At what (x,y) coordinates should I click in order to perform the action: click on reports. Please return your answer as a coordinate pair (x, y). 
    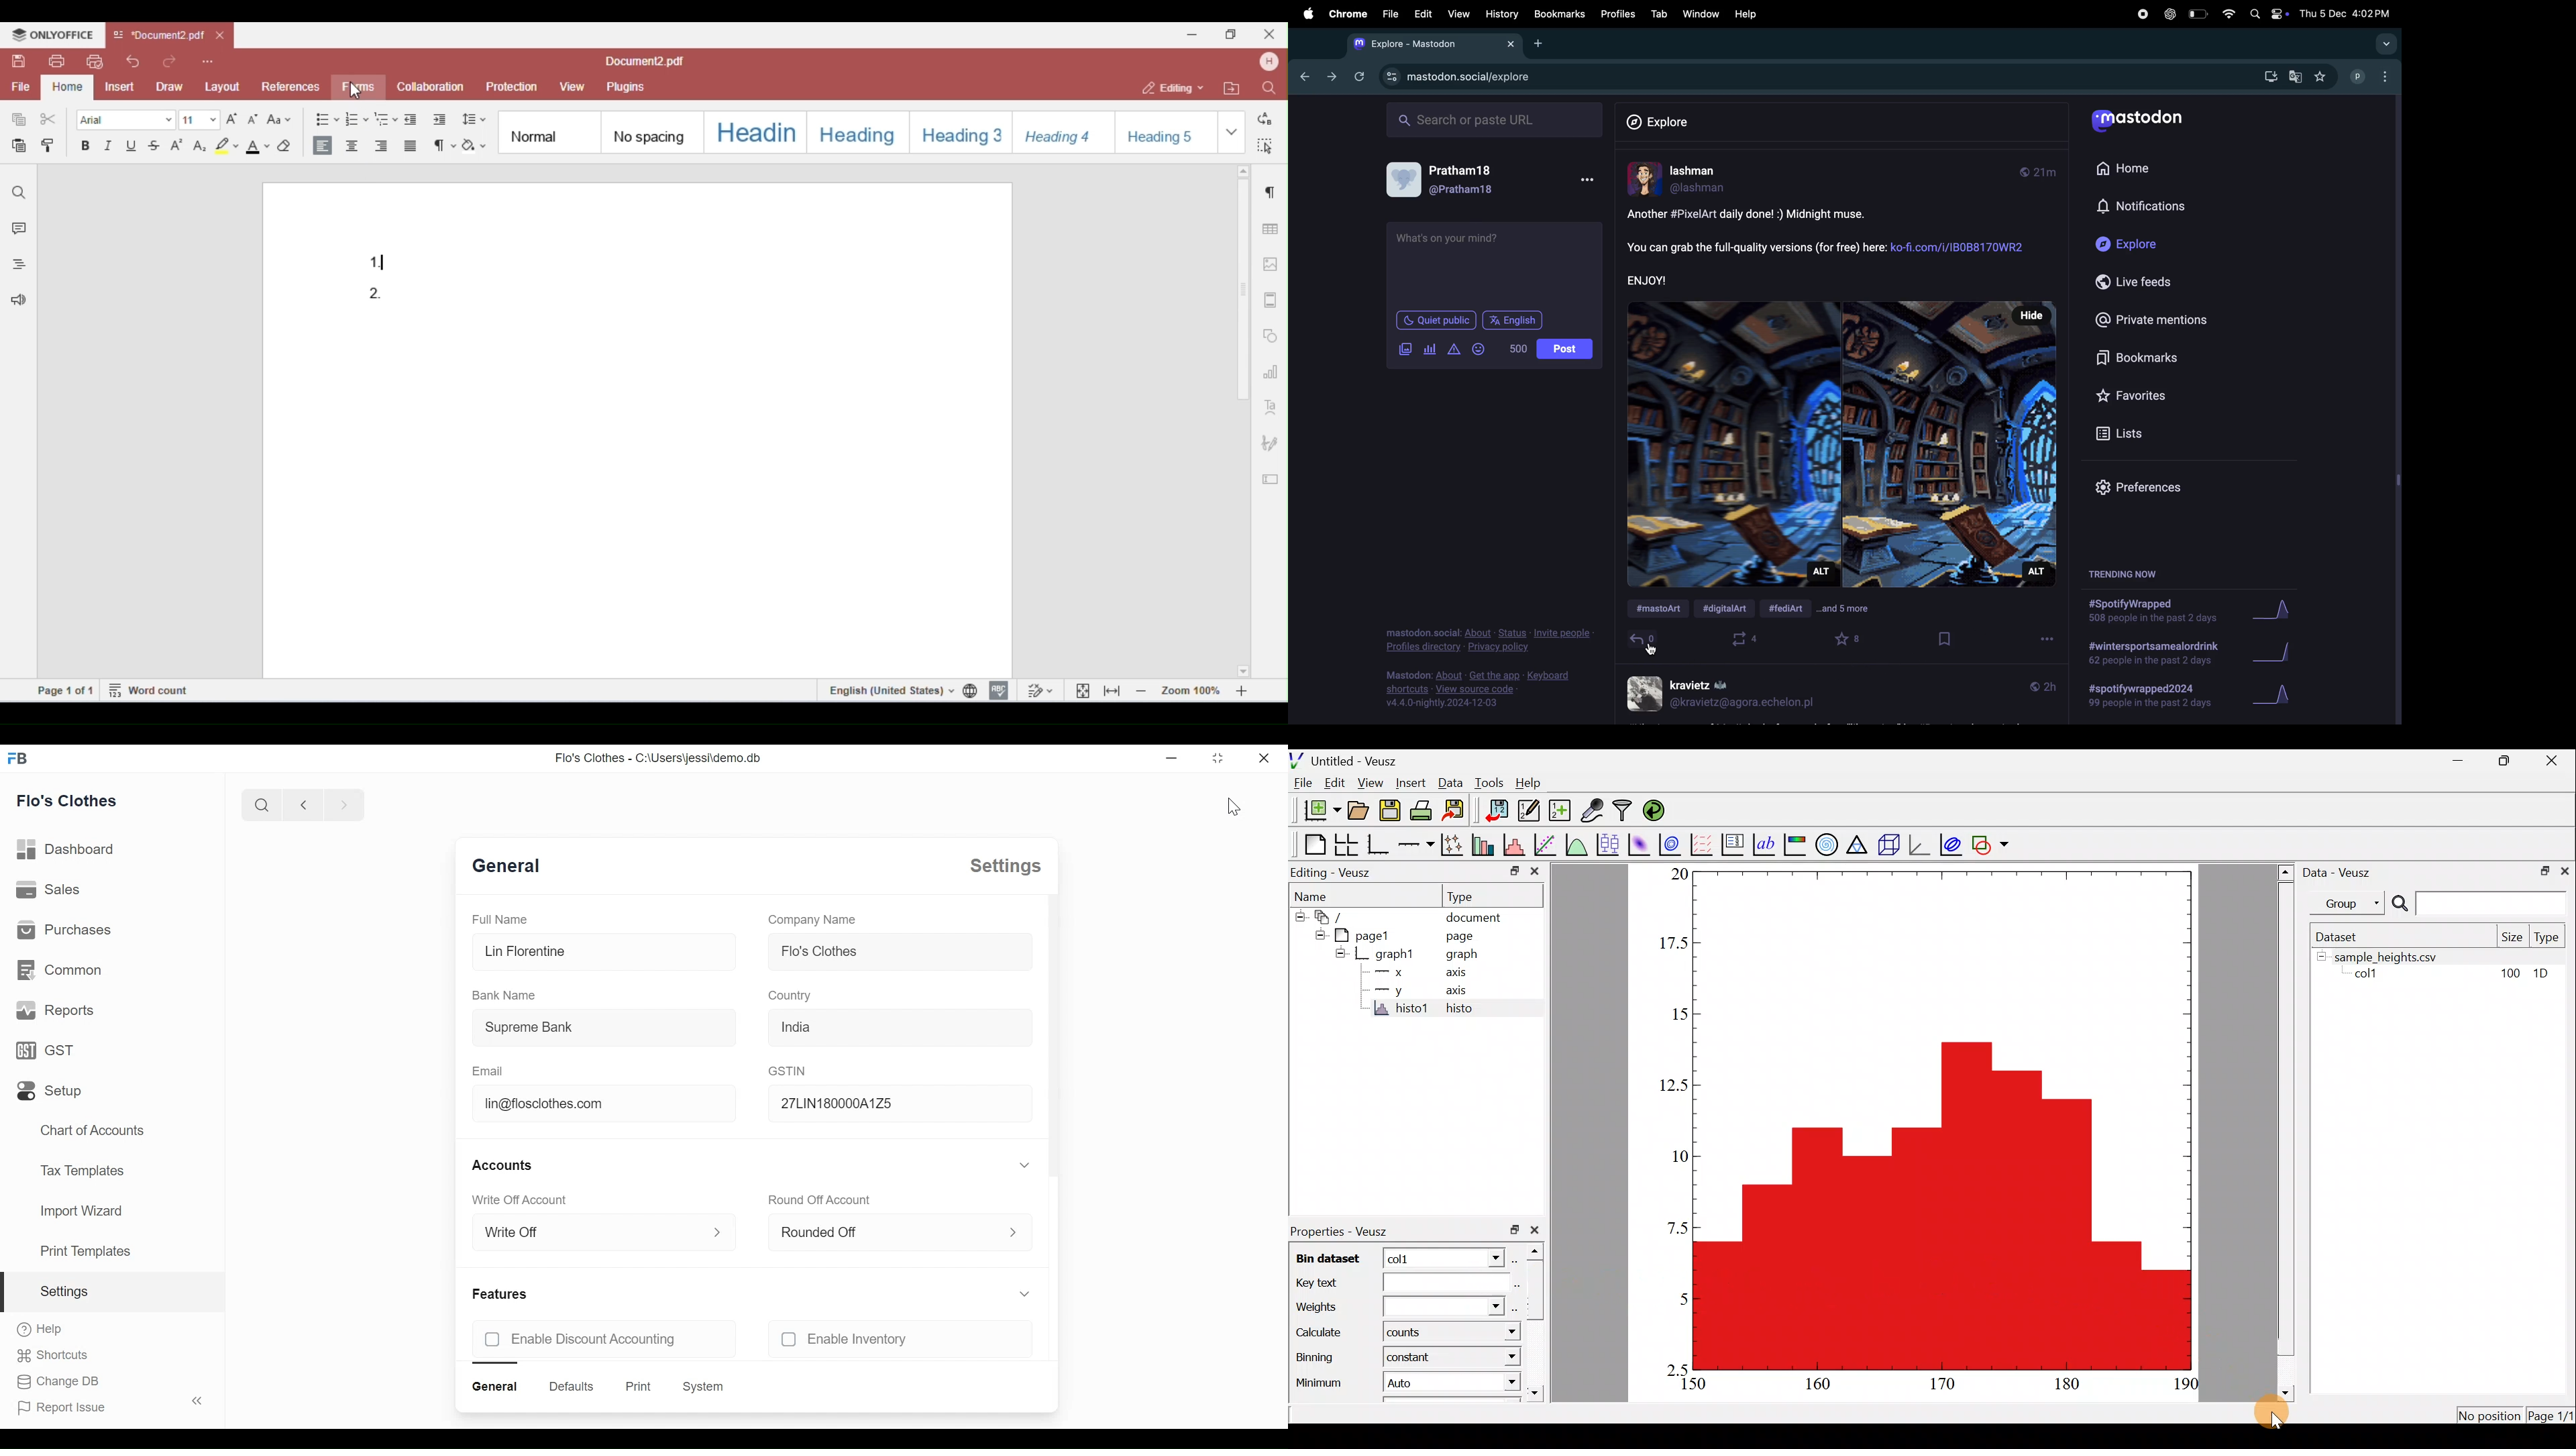
    Looking at the image, I should click on (56, 1010).